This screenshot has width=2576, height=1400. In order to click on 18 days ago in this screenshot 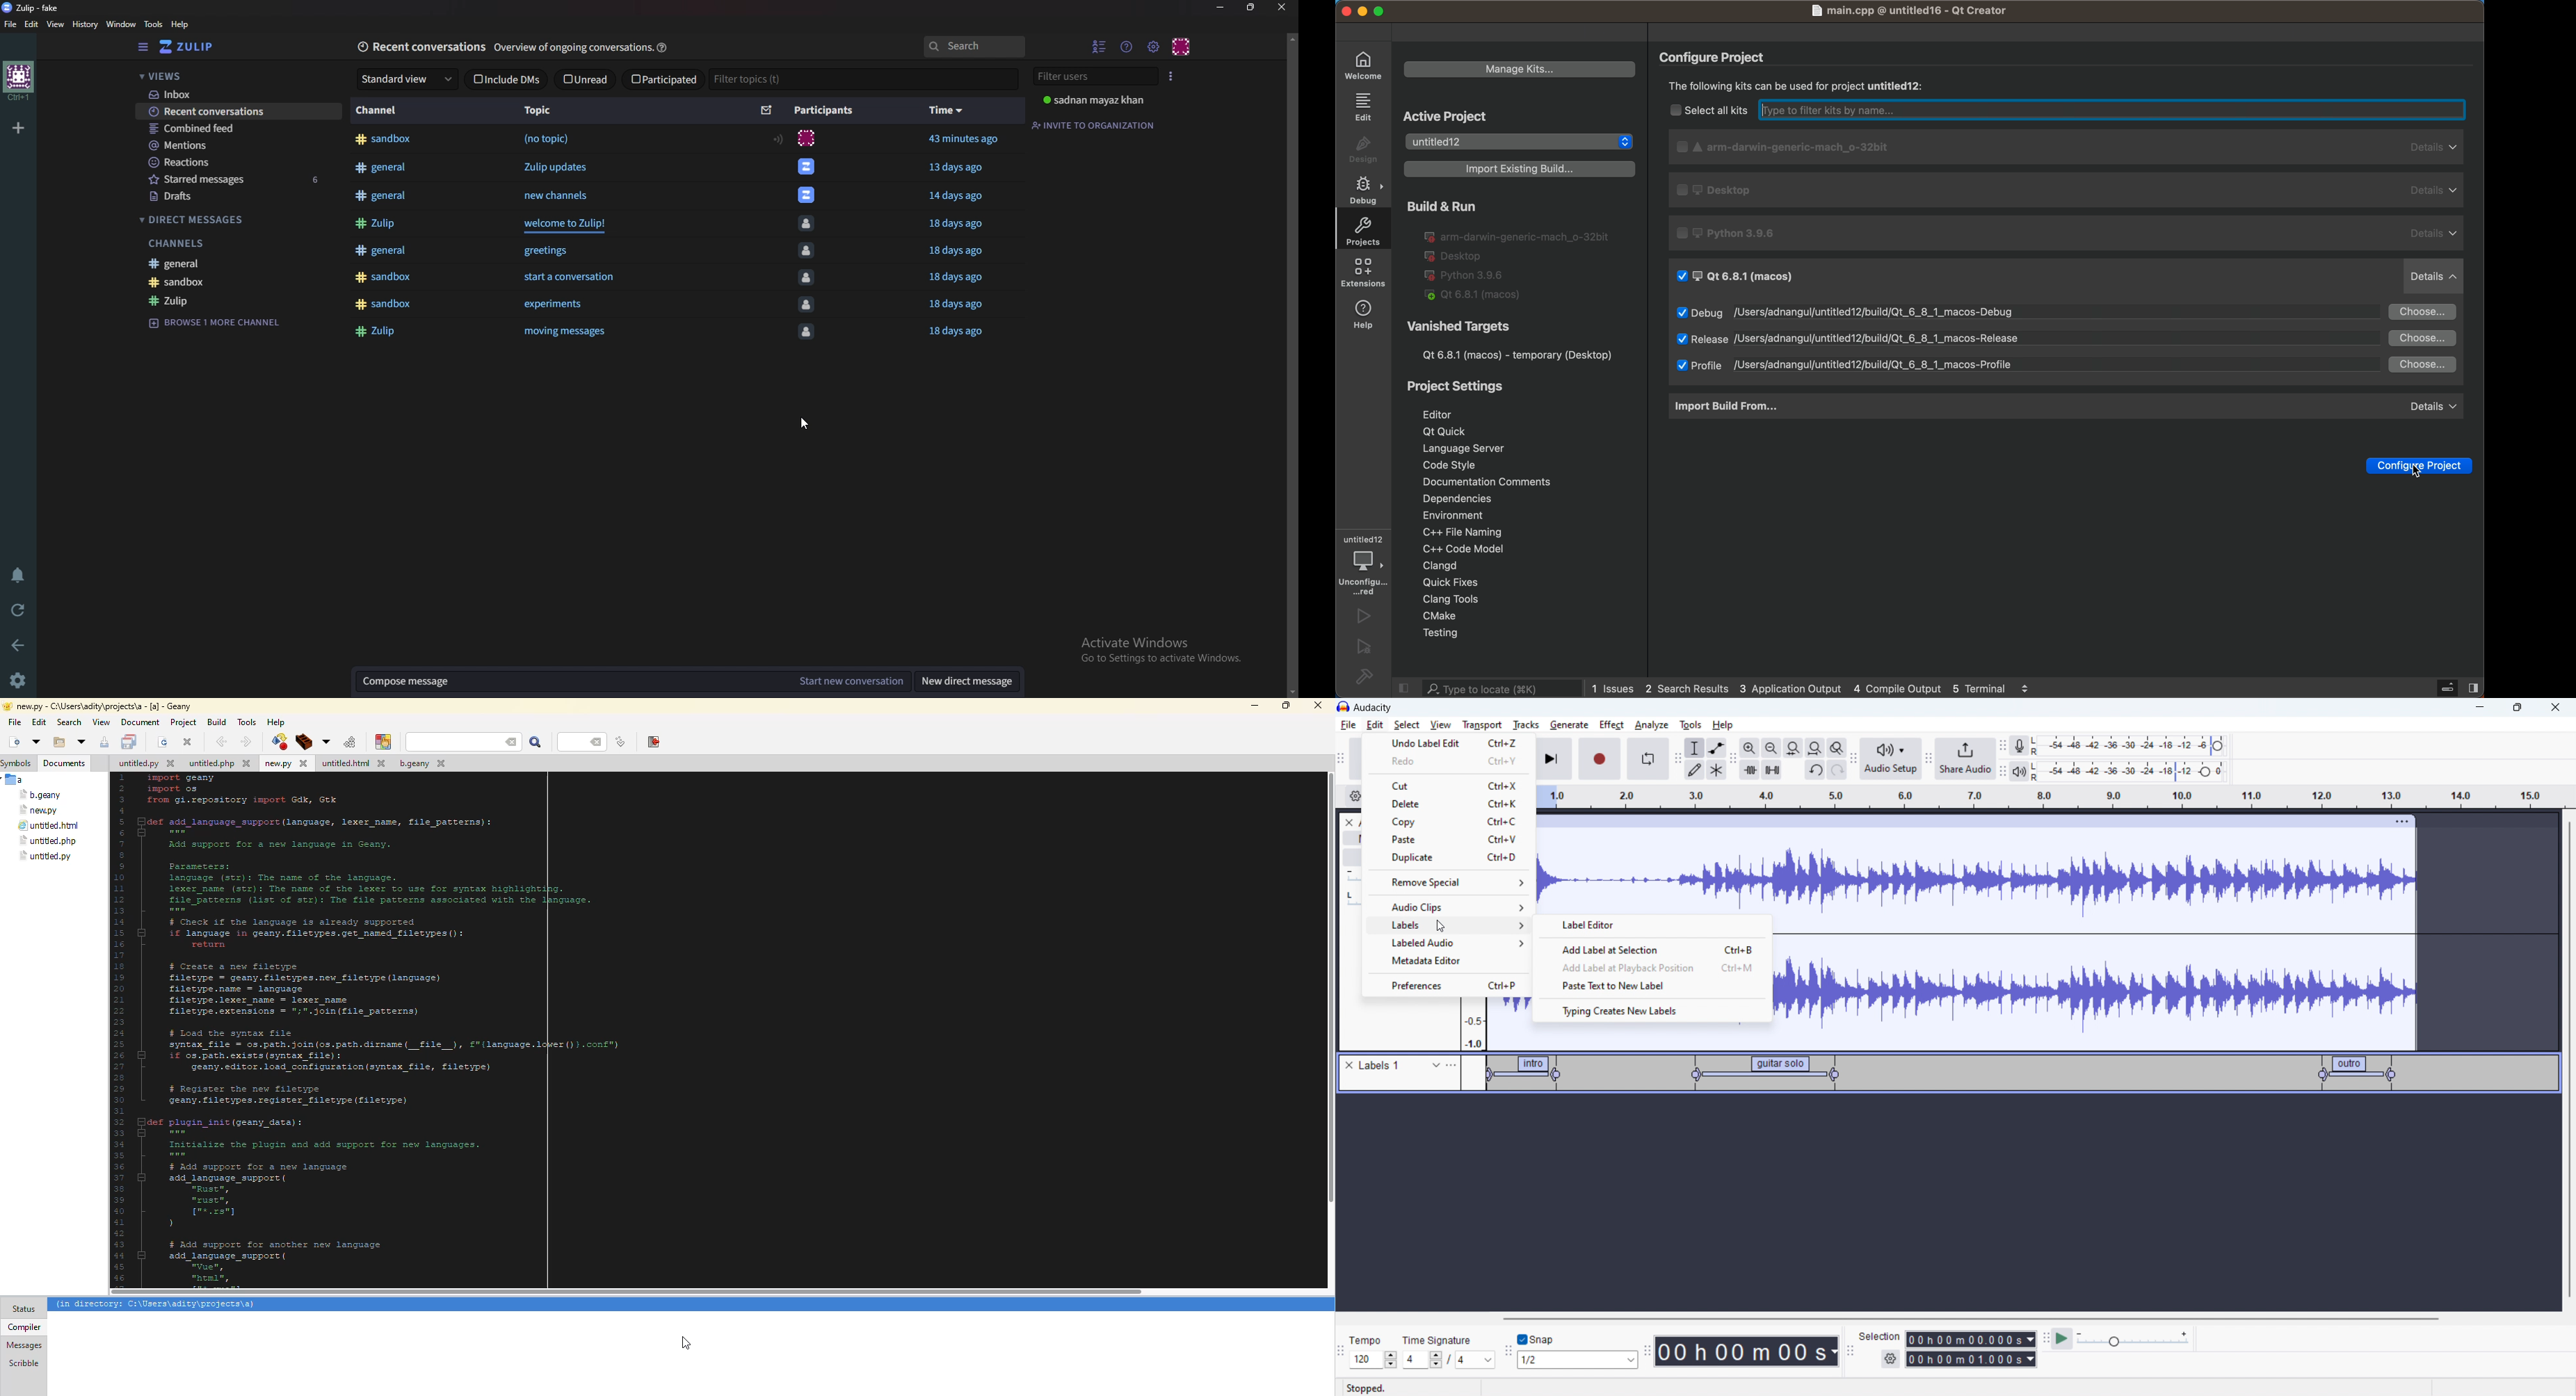, I will do `click(957, 224)`.